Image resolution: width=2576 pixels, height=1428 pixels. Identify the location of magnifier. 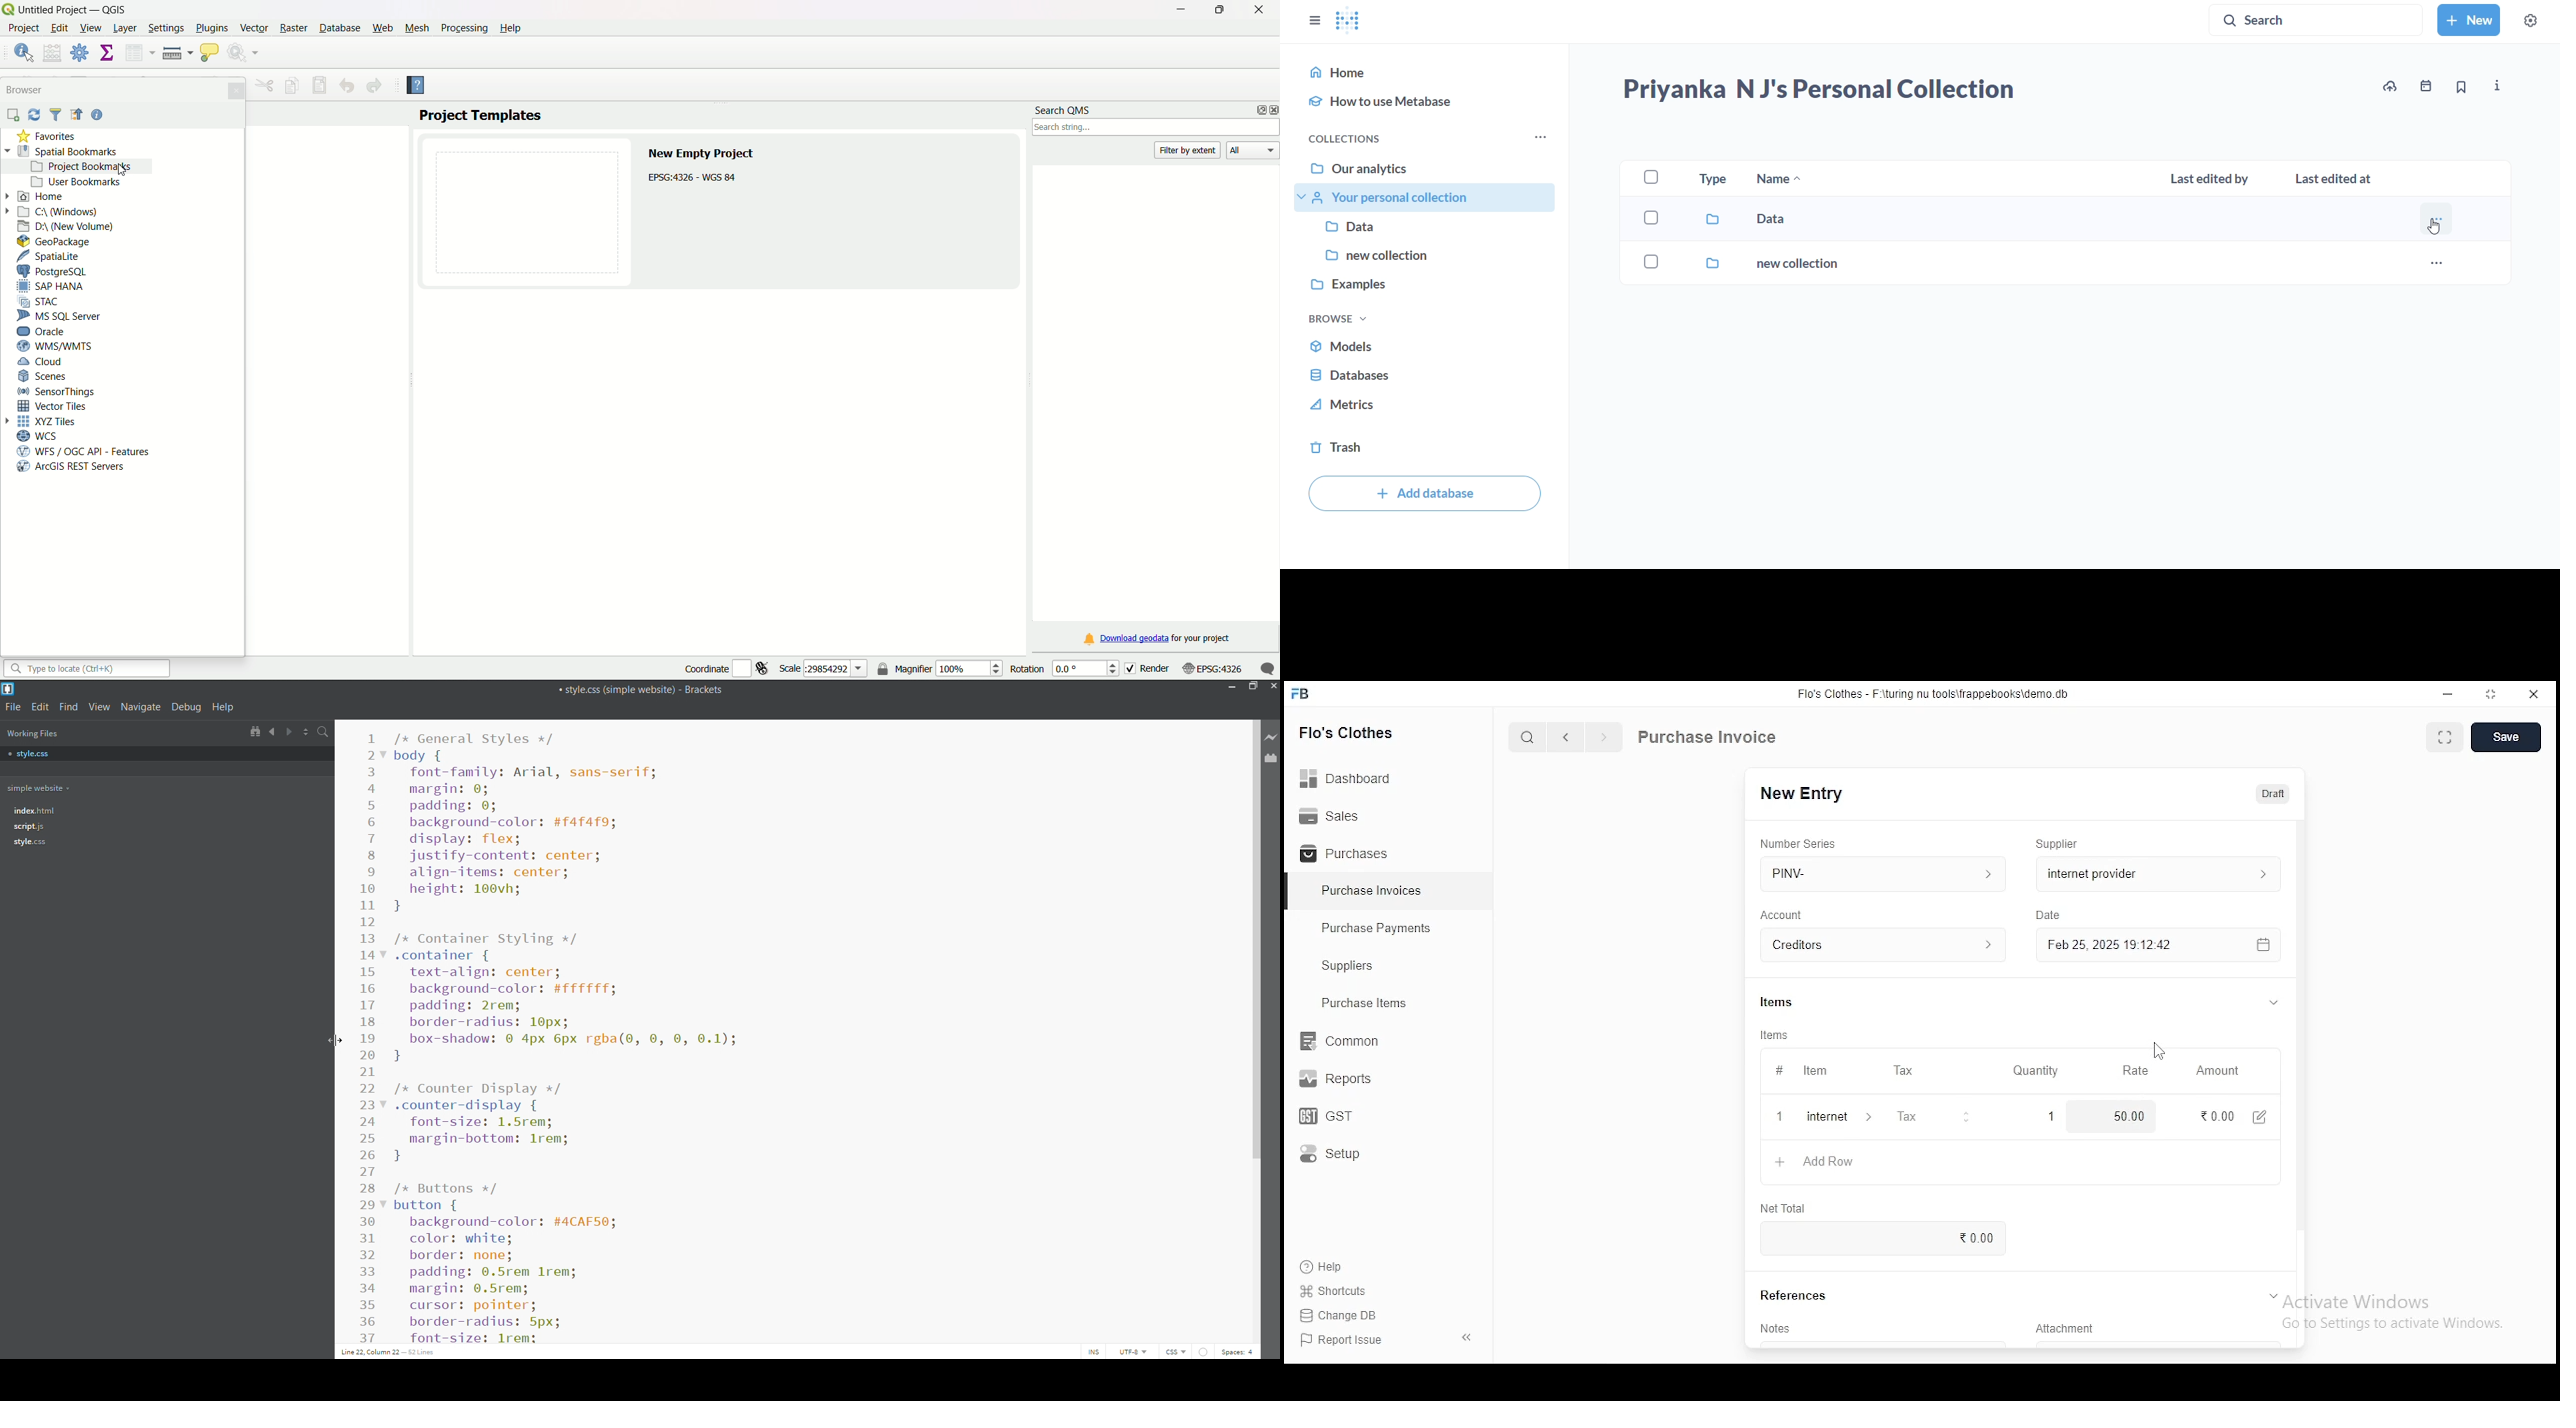
(939, 668).